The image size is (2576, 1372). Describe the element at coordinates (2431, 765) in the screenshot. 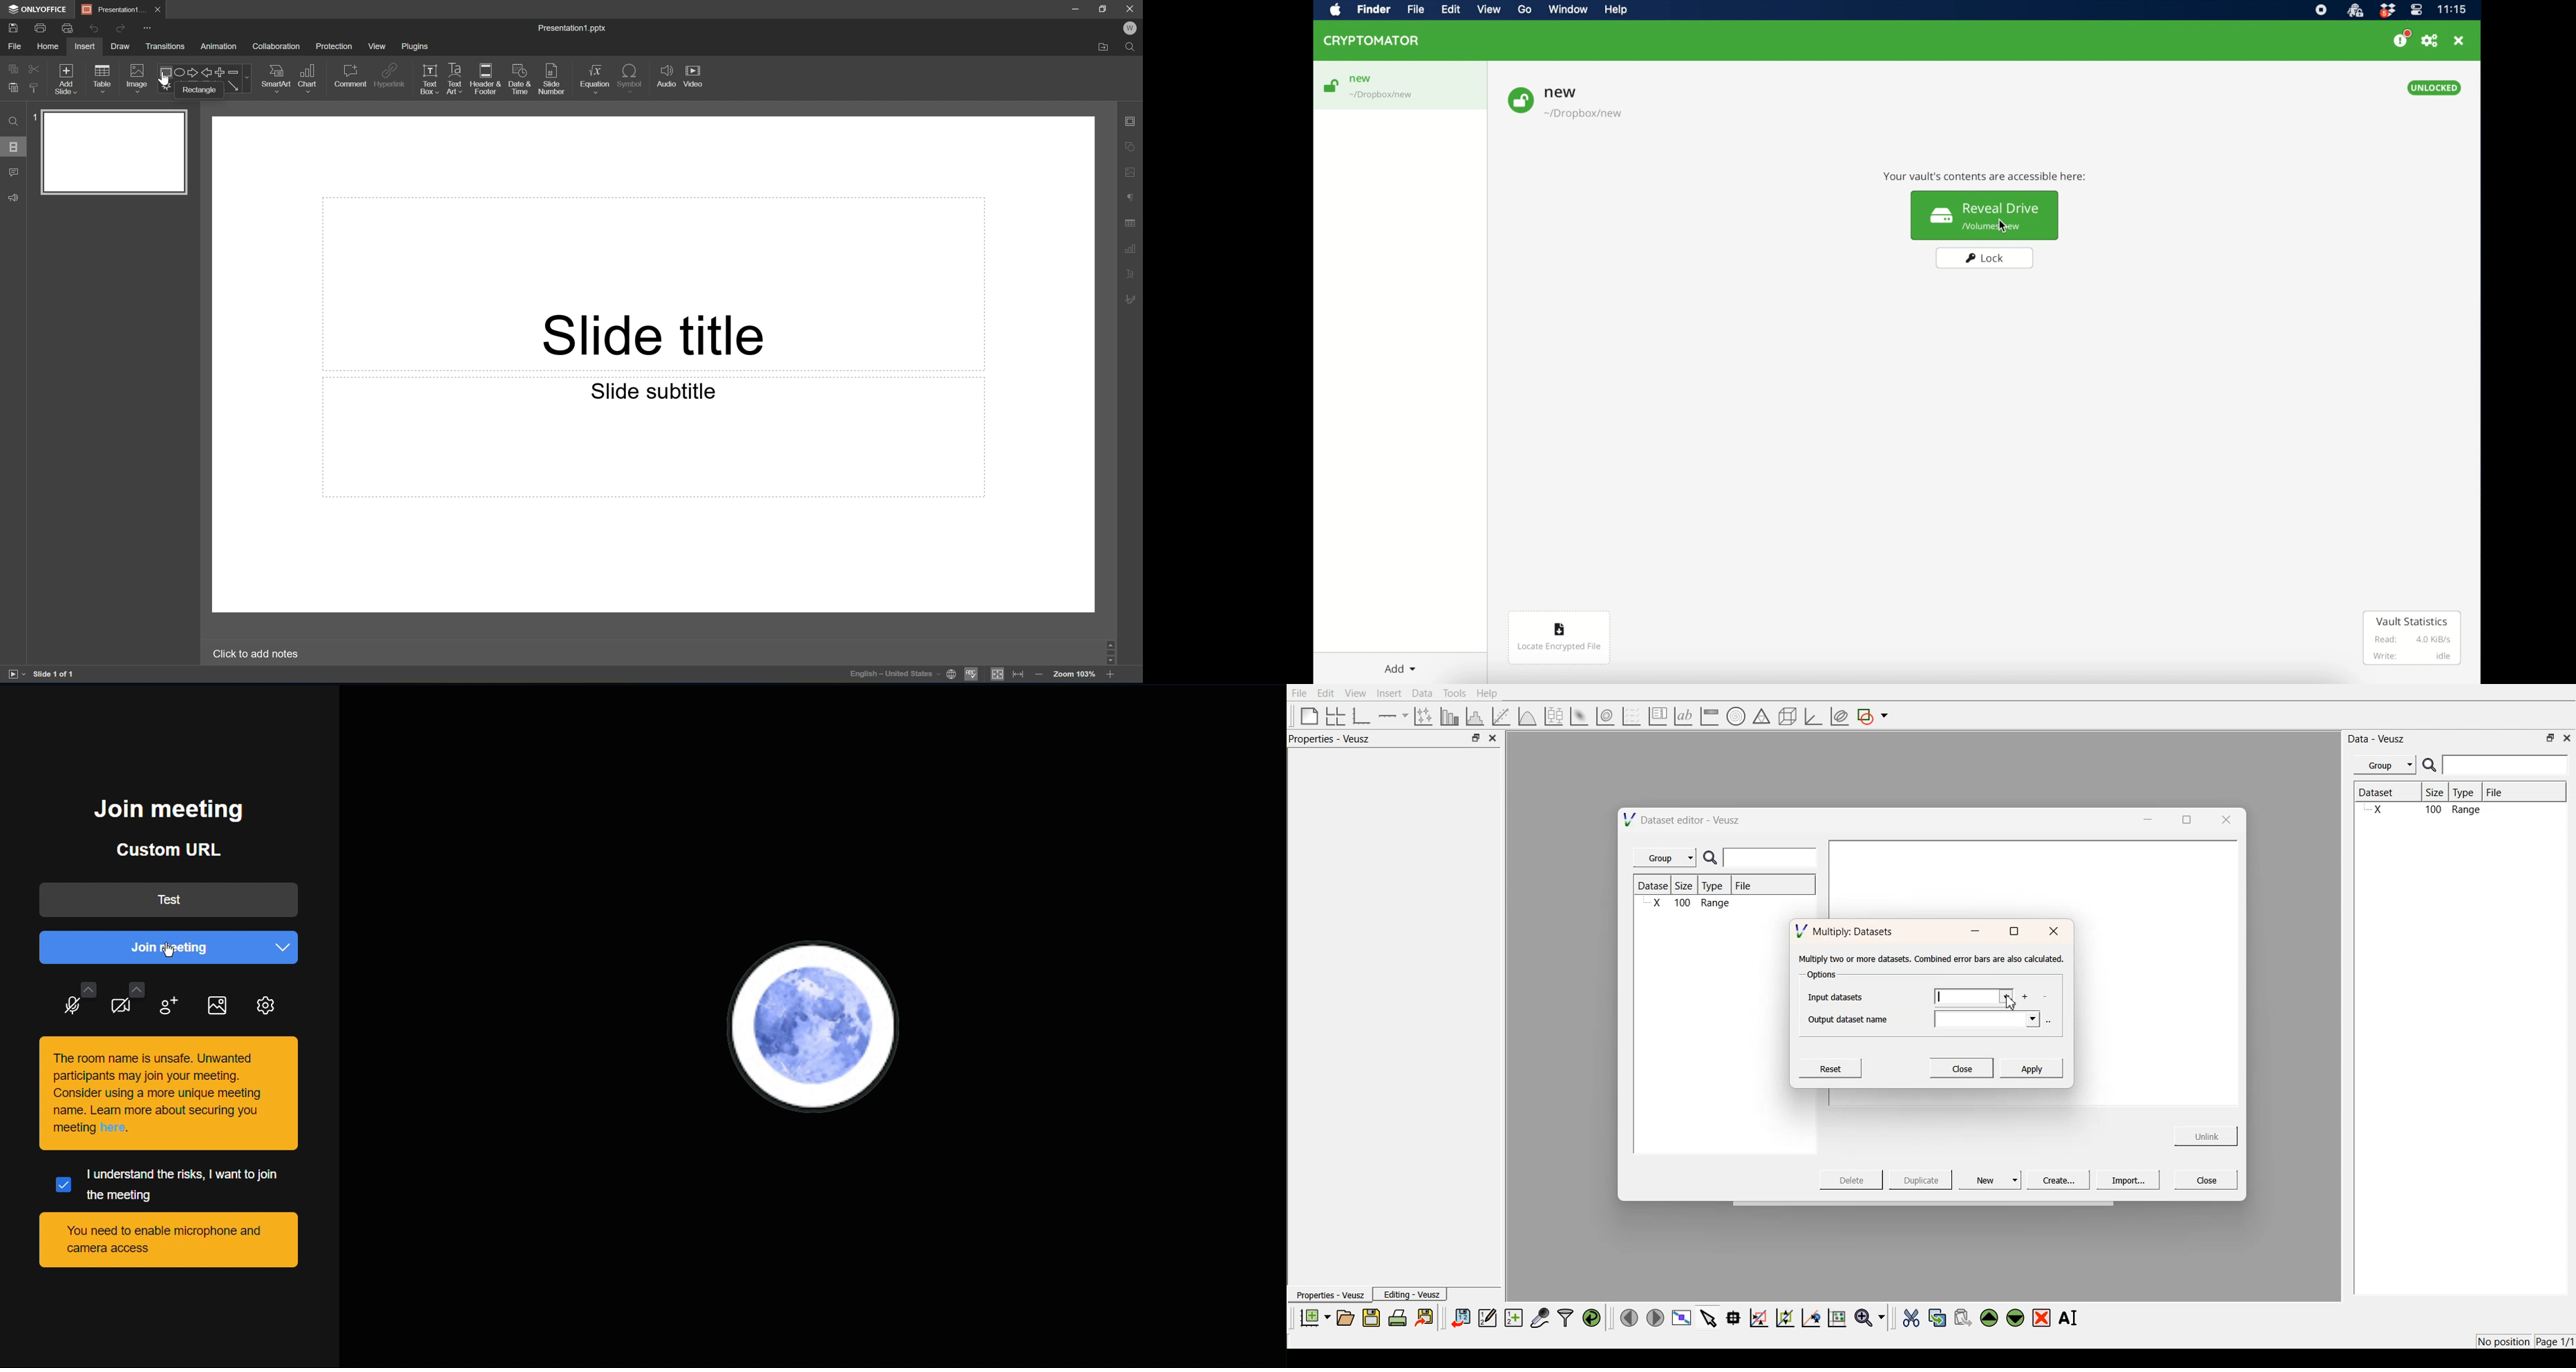

I see `search icon` at that location.